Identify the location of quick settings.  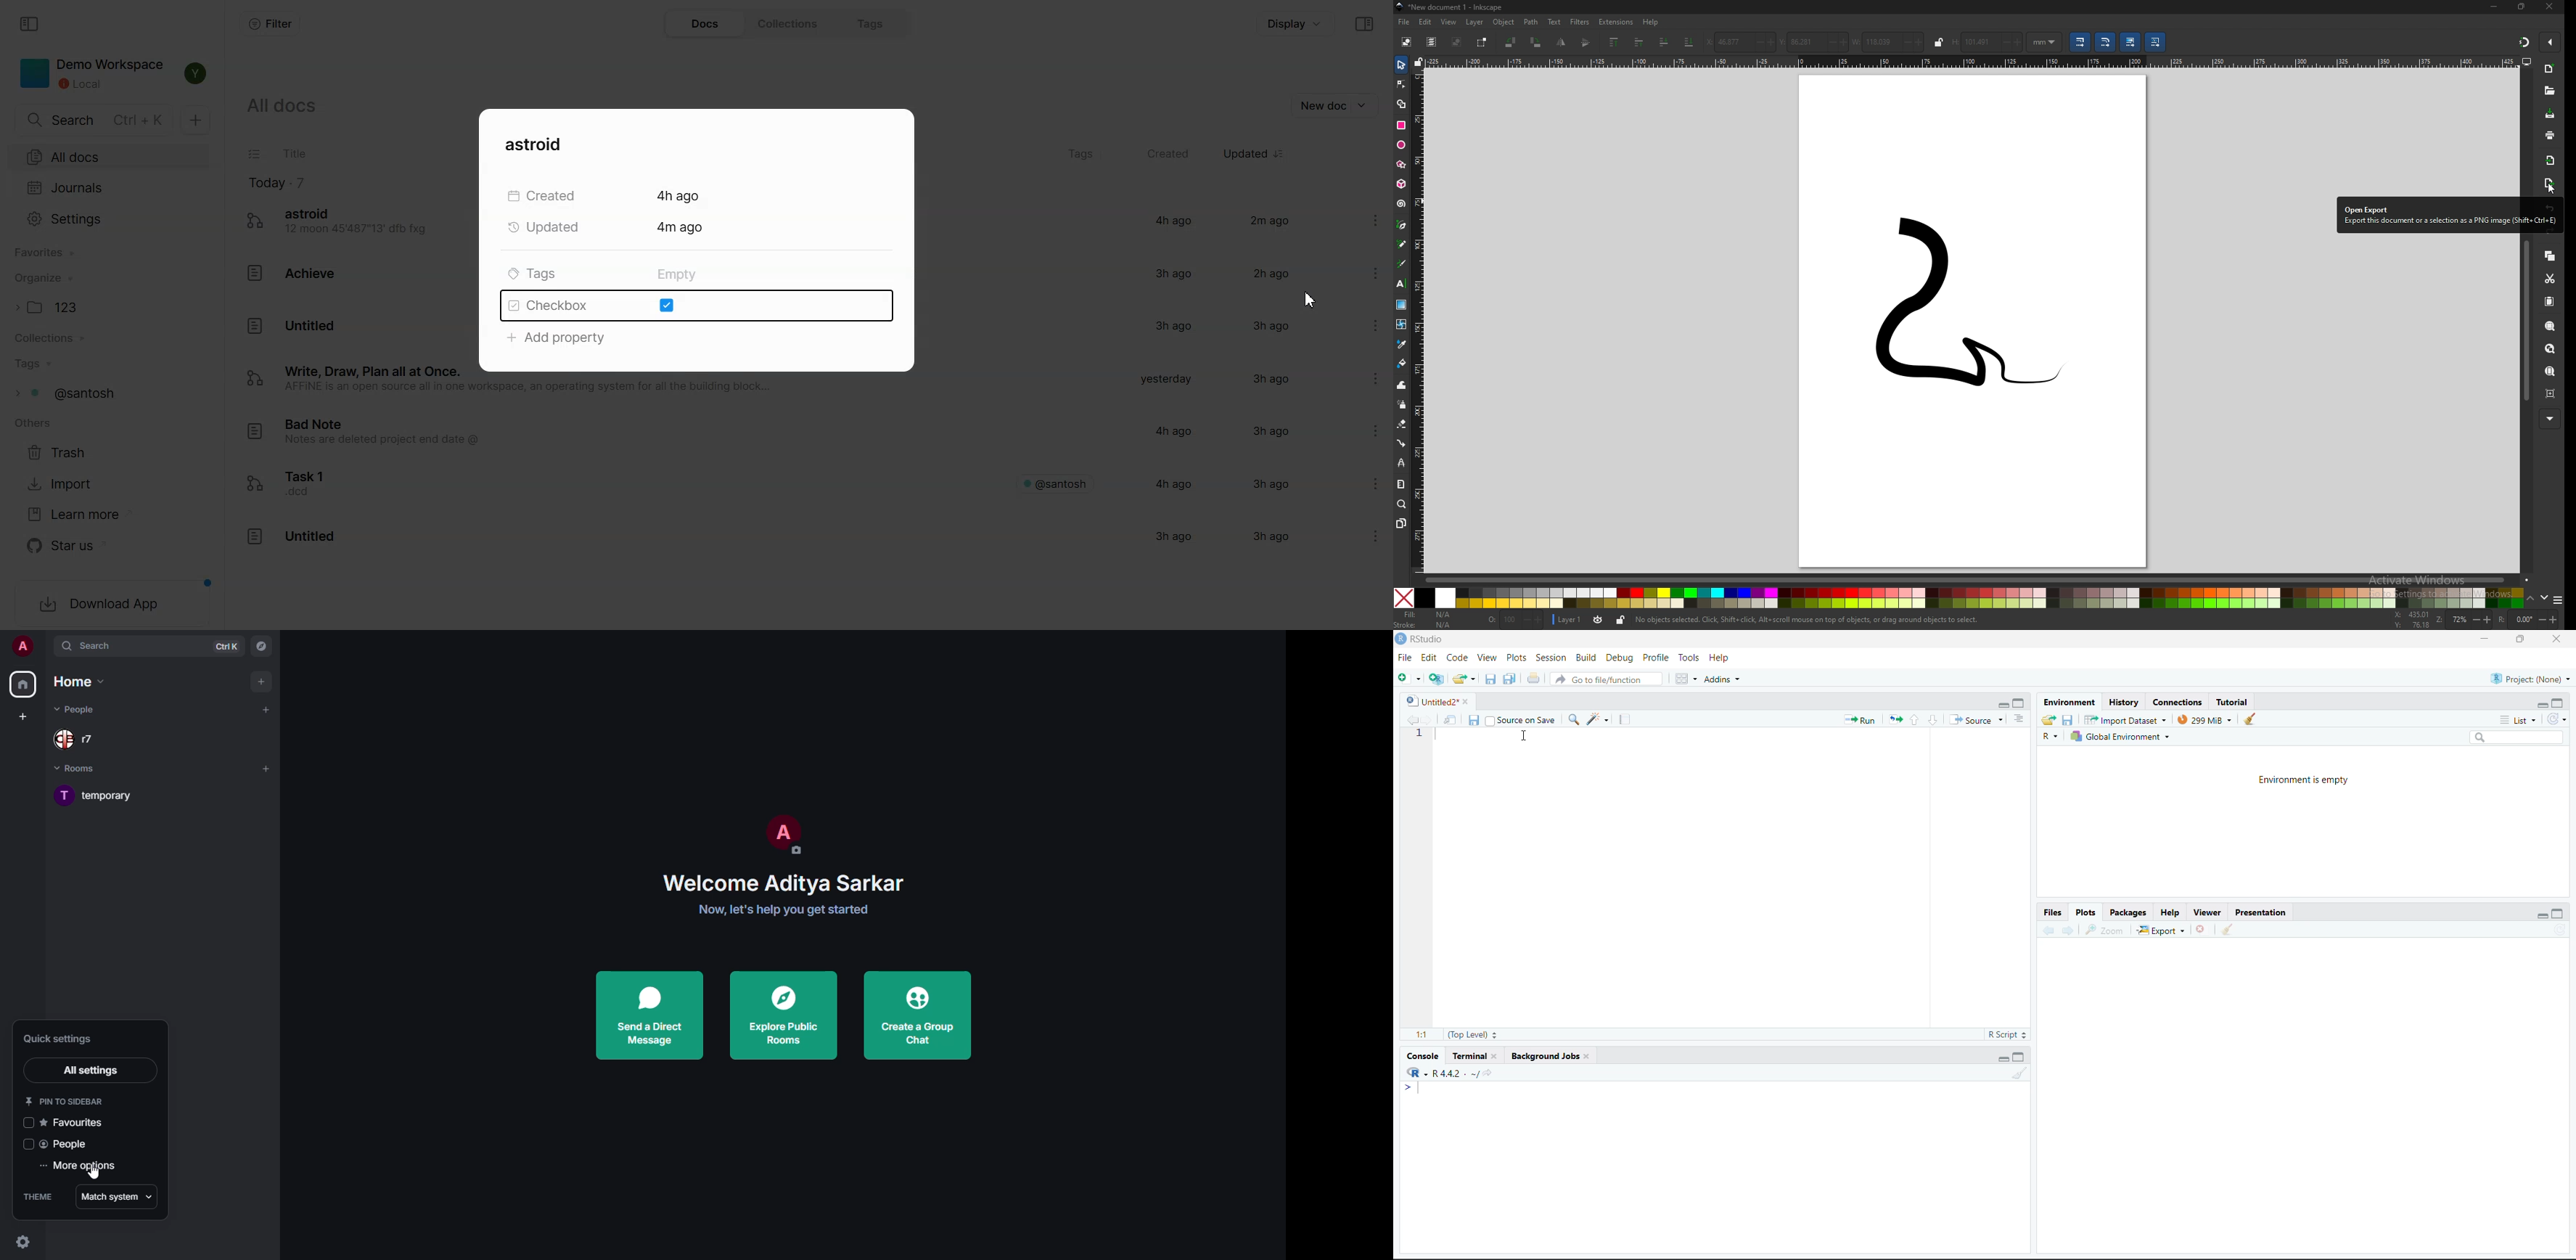
(59, 1038).